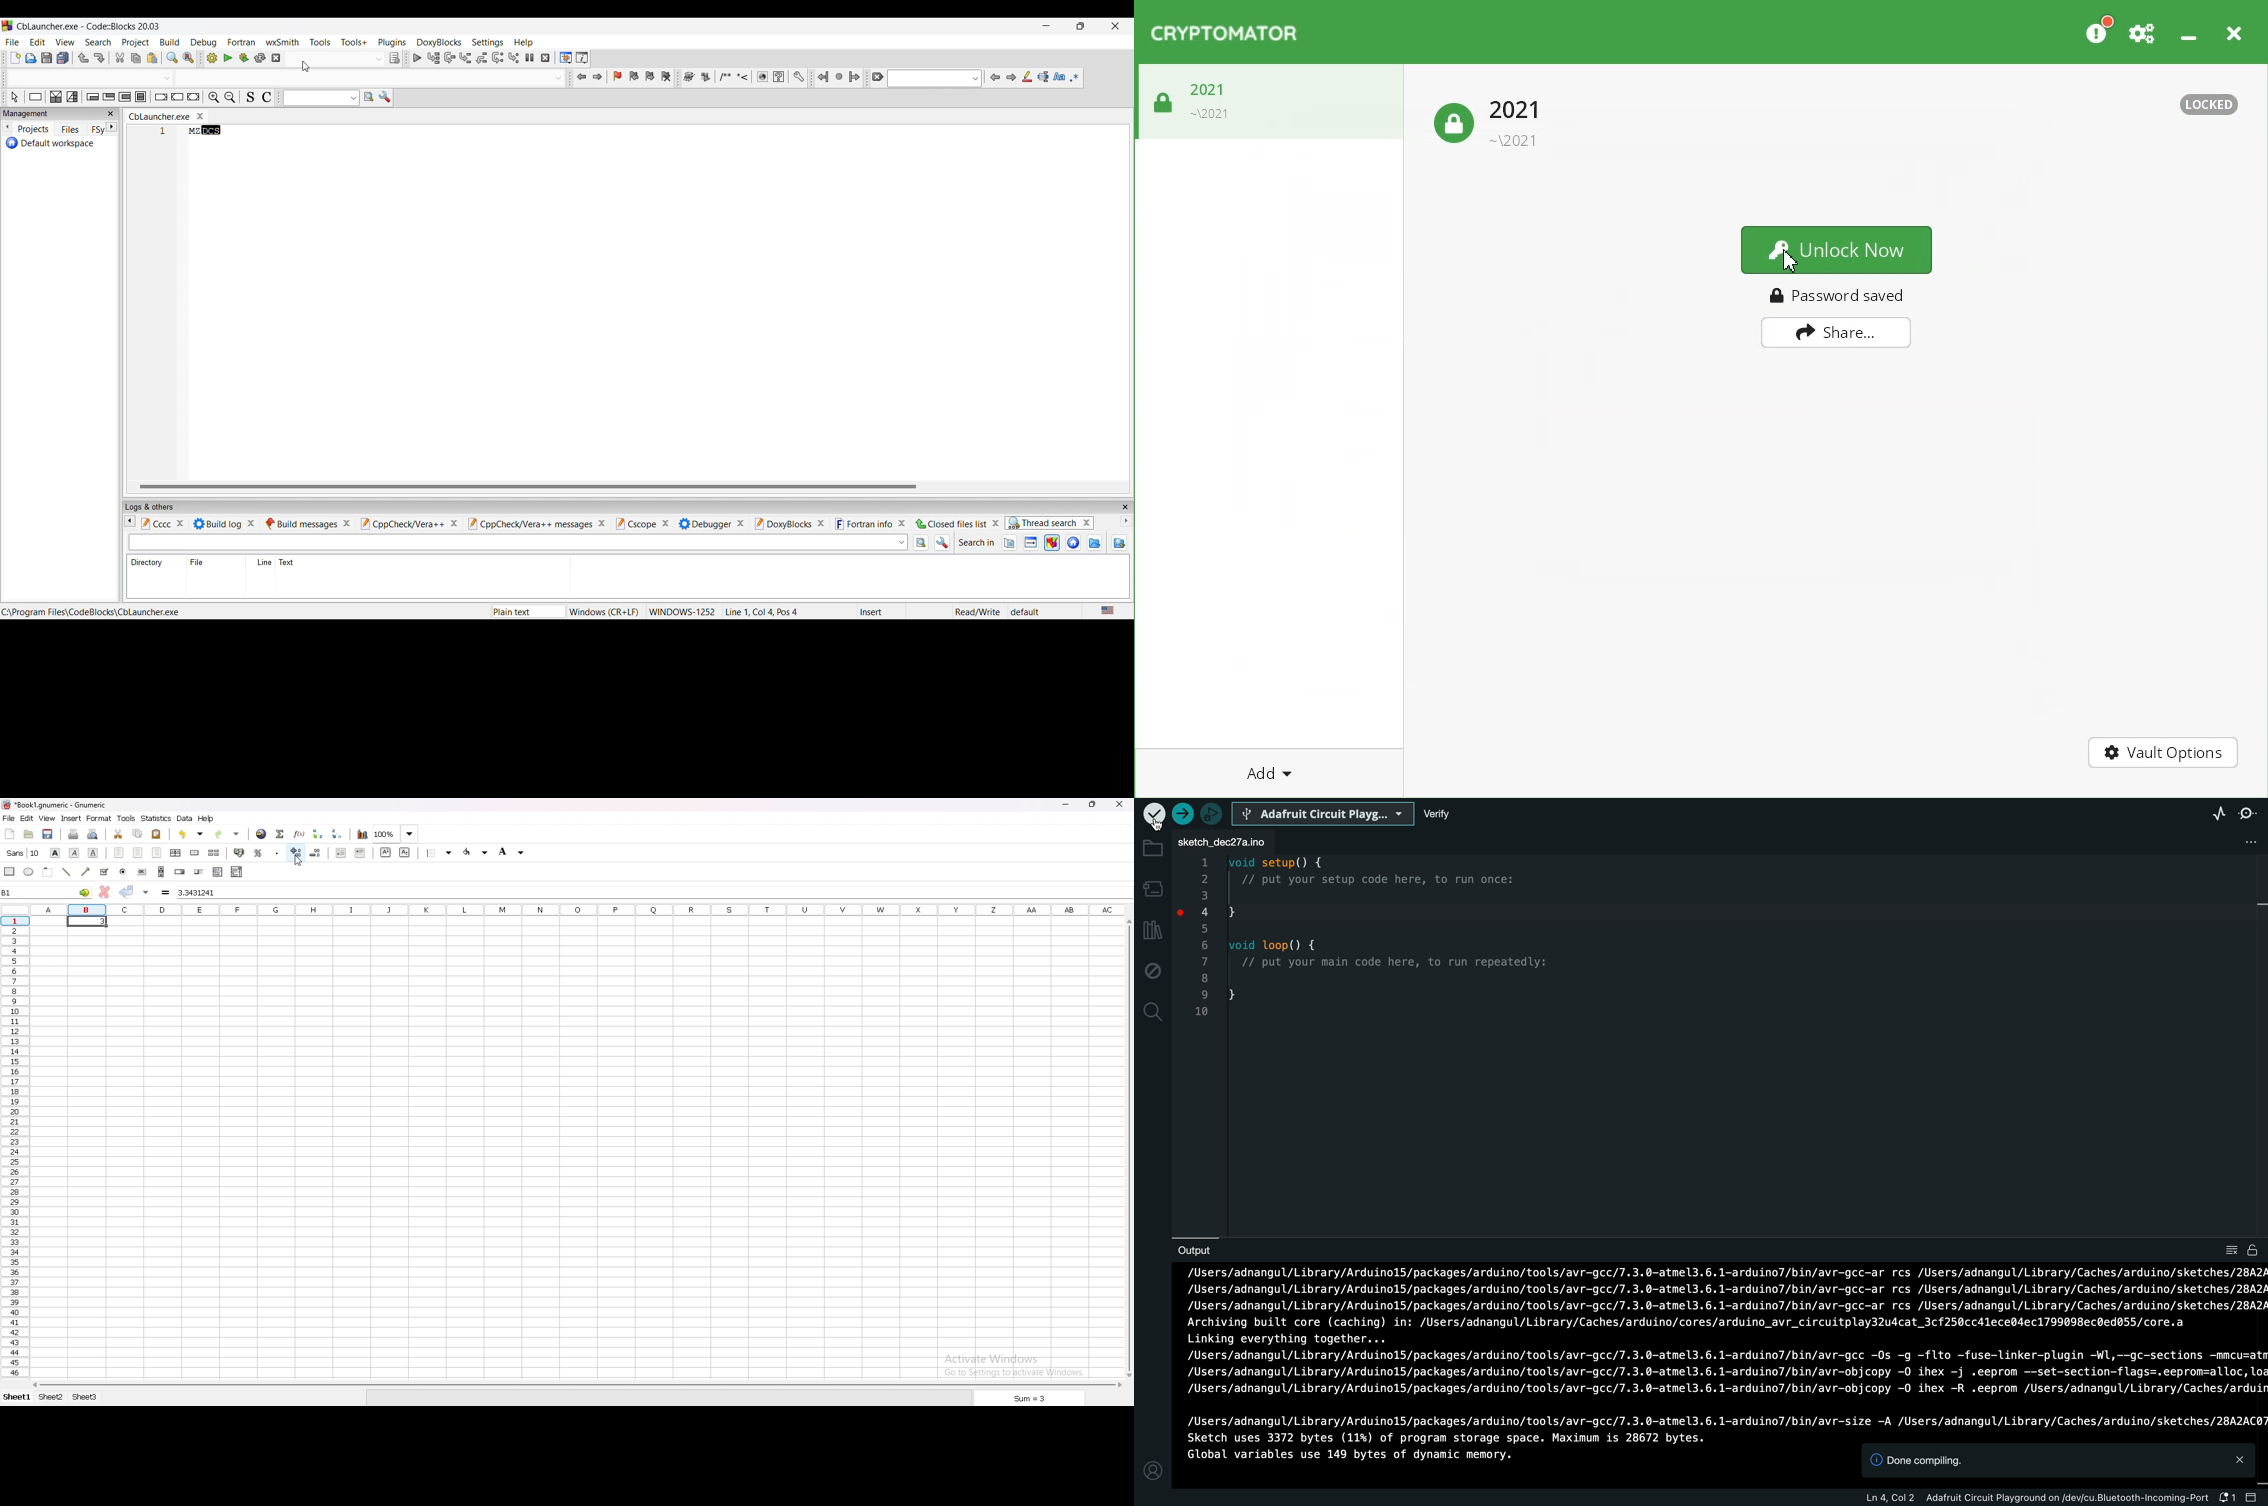 Image resolution: width=2268 pixels, height=1512 pixels. I want to click on Clear, so click(878, 77).